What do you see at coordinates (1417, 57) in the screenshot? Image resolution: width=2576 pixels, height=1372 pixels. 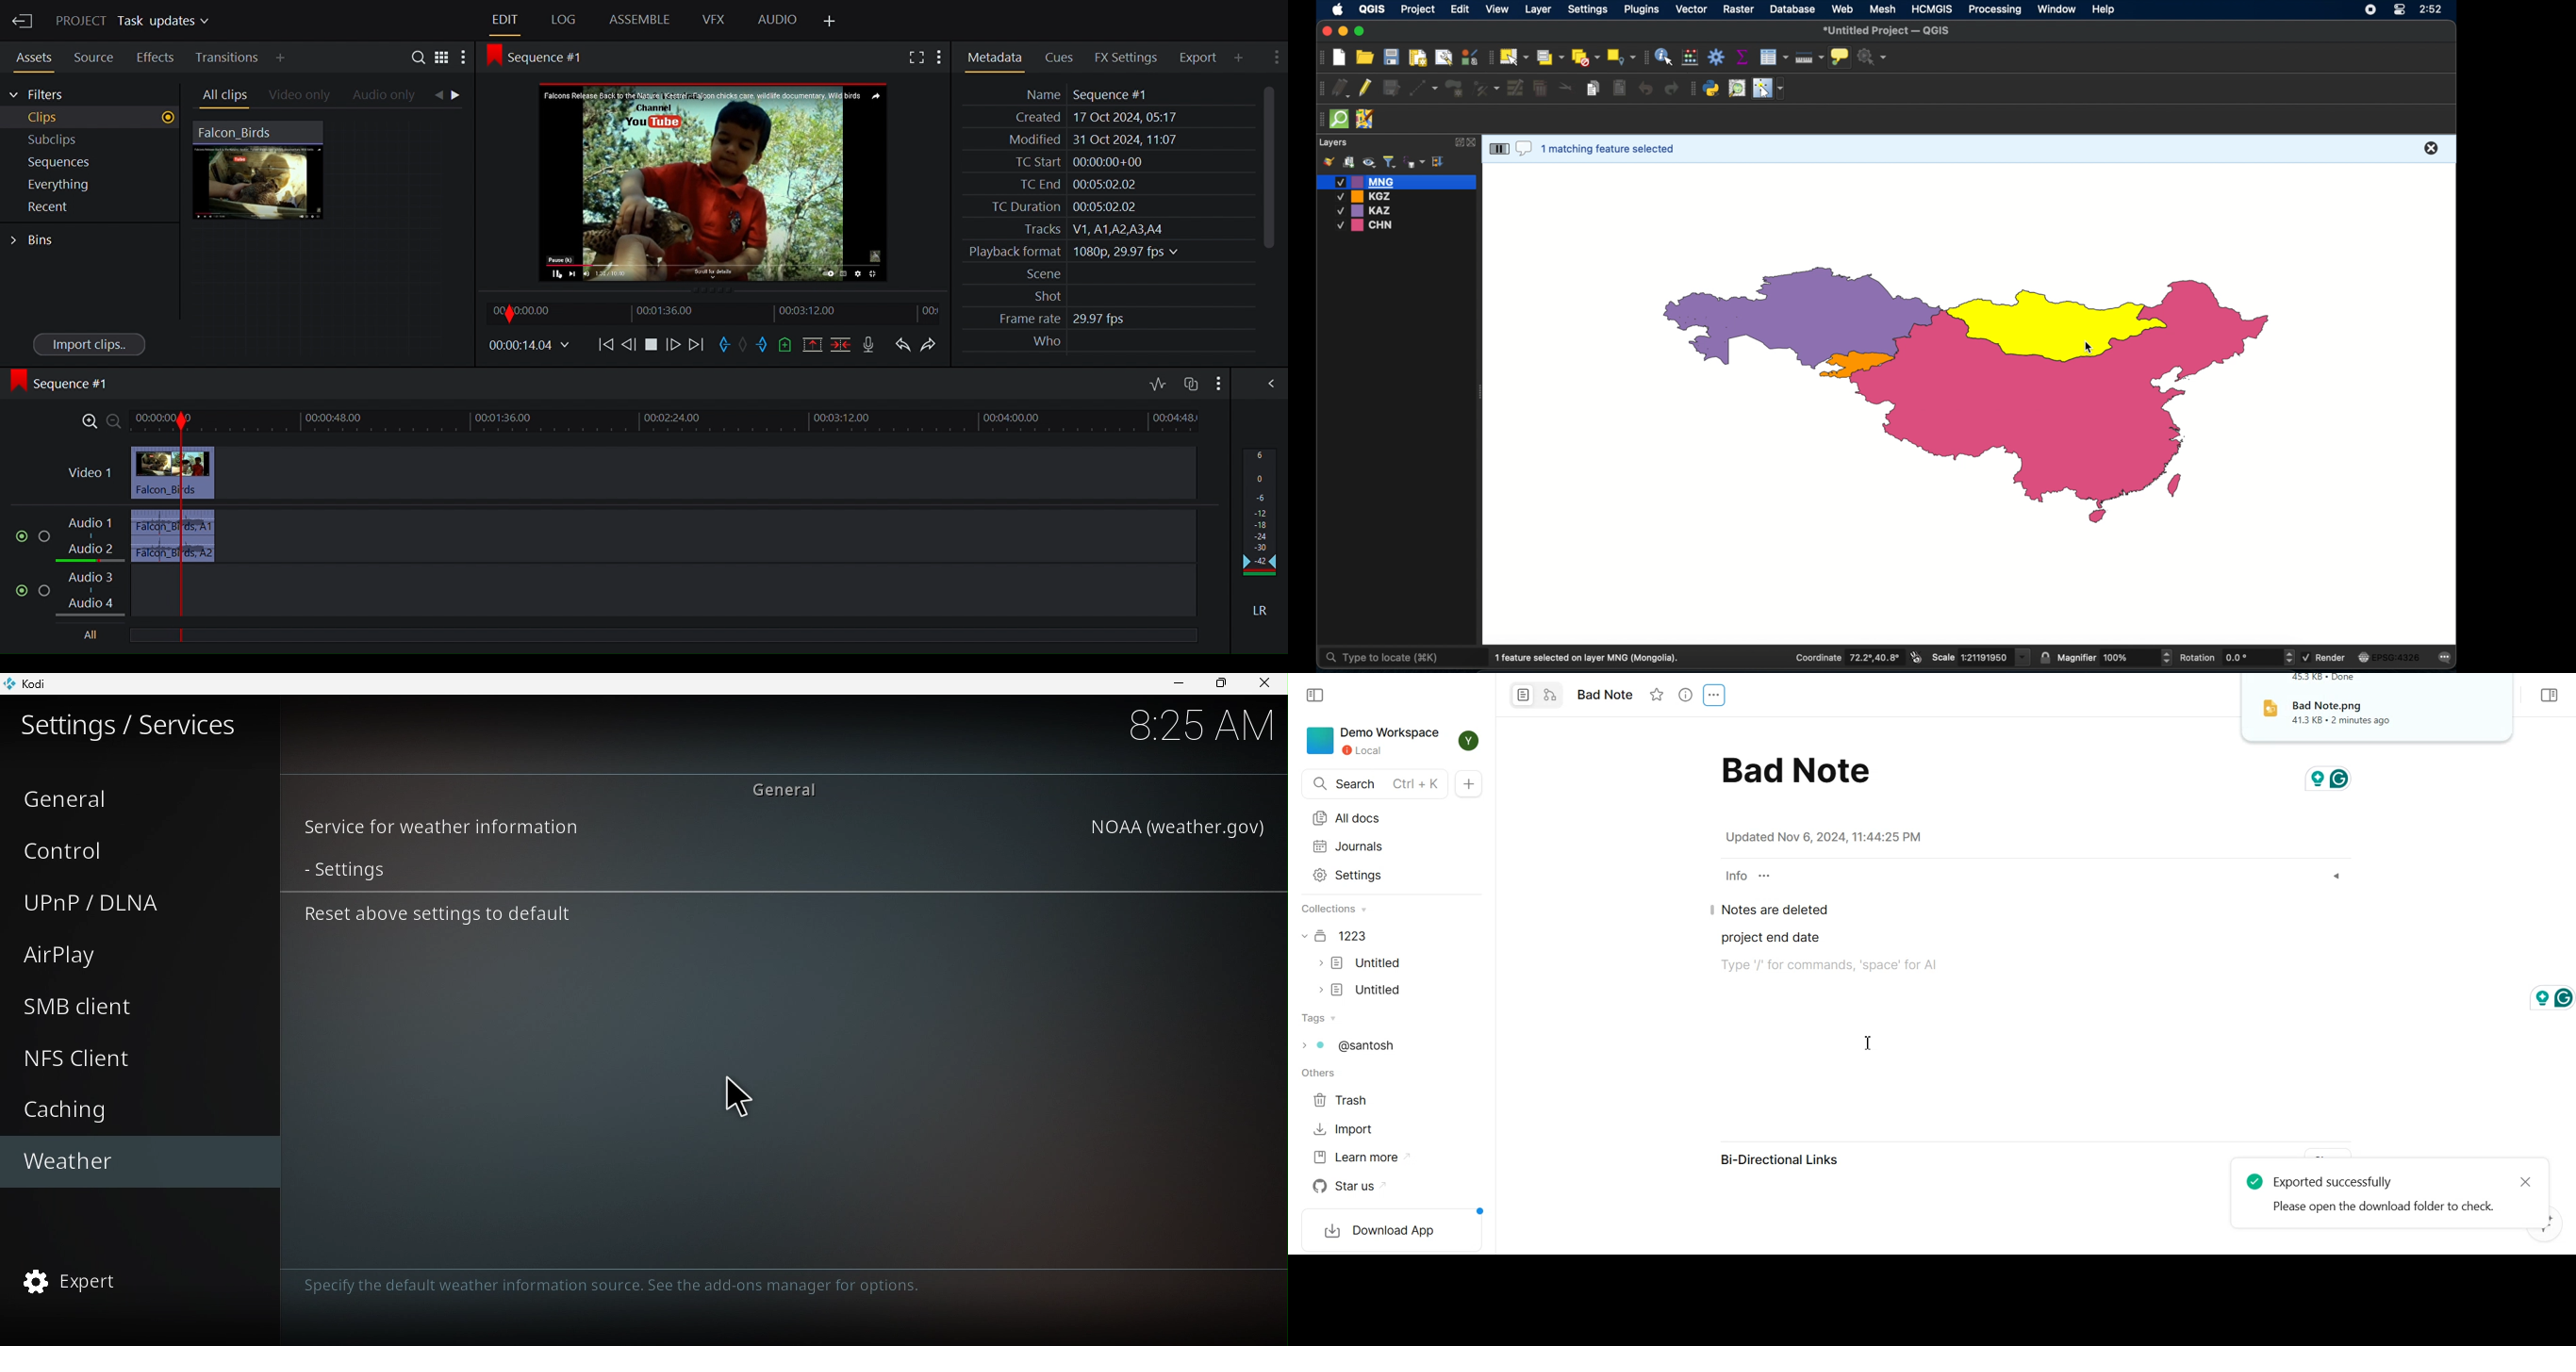 I see `print layout` at bounding box center [1417, 57].